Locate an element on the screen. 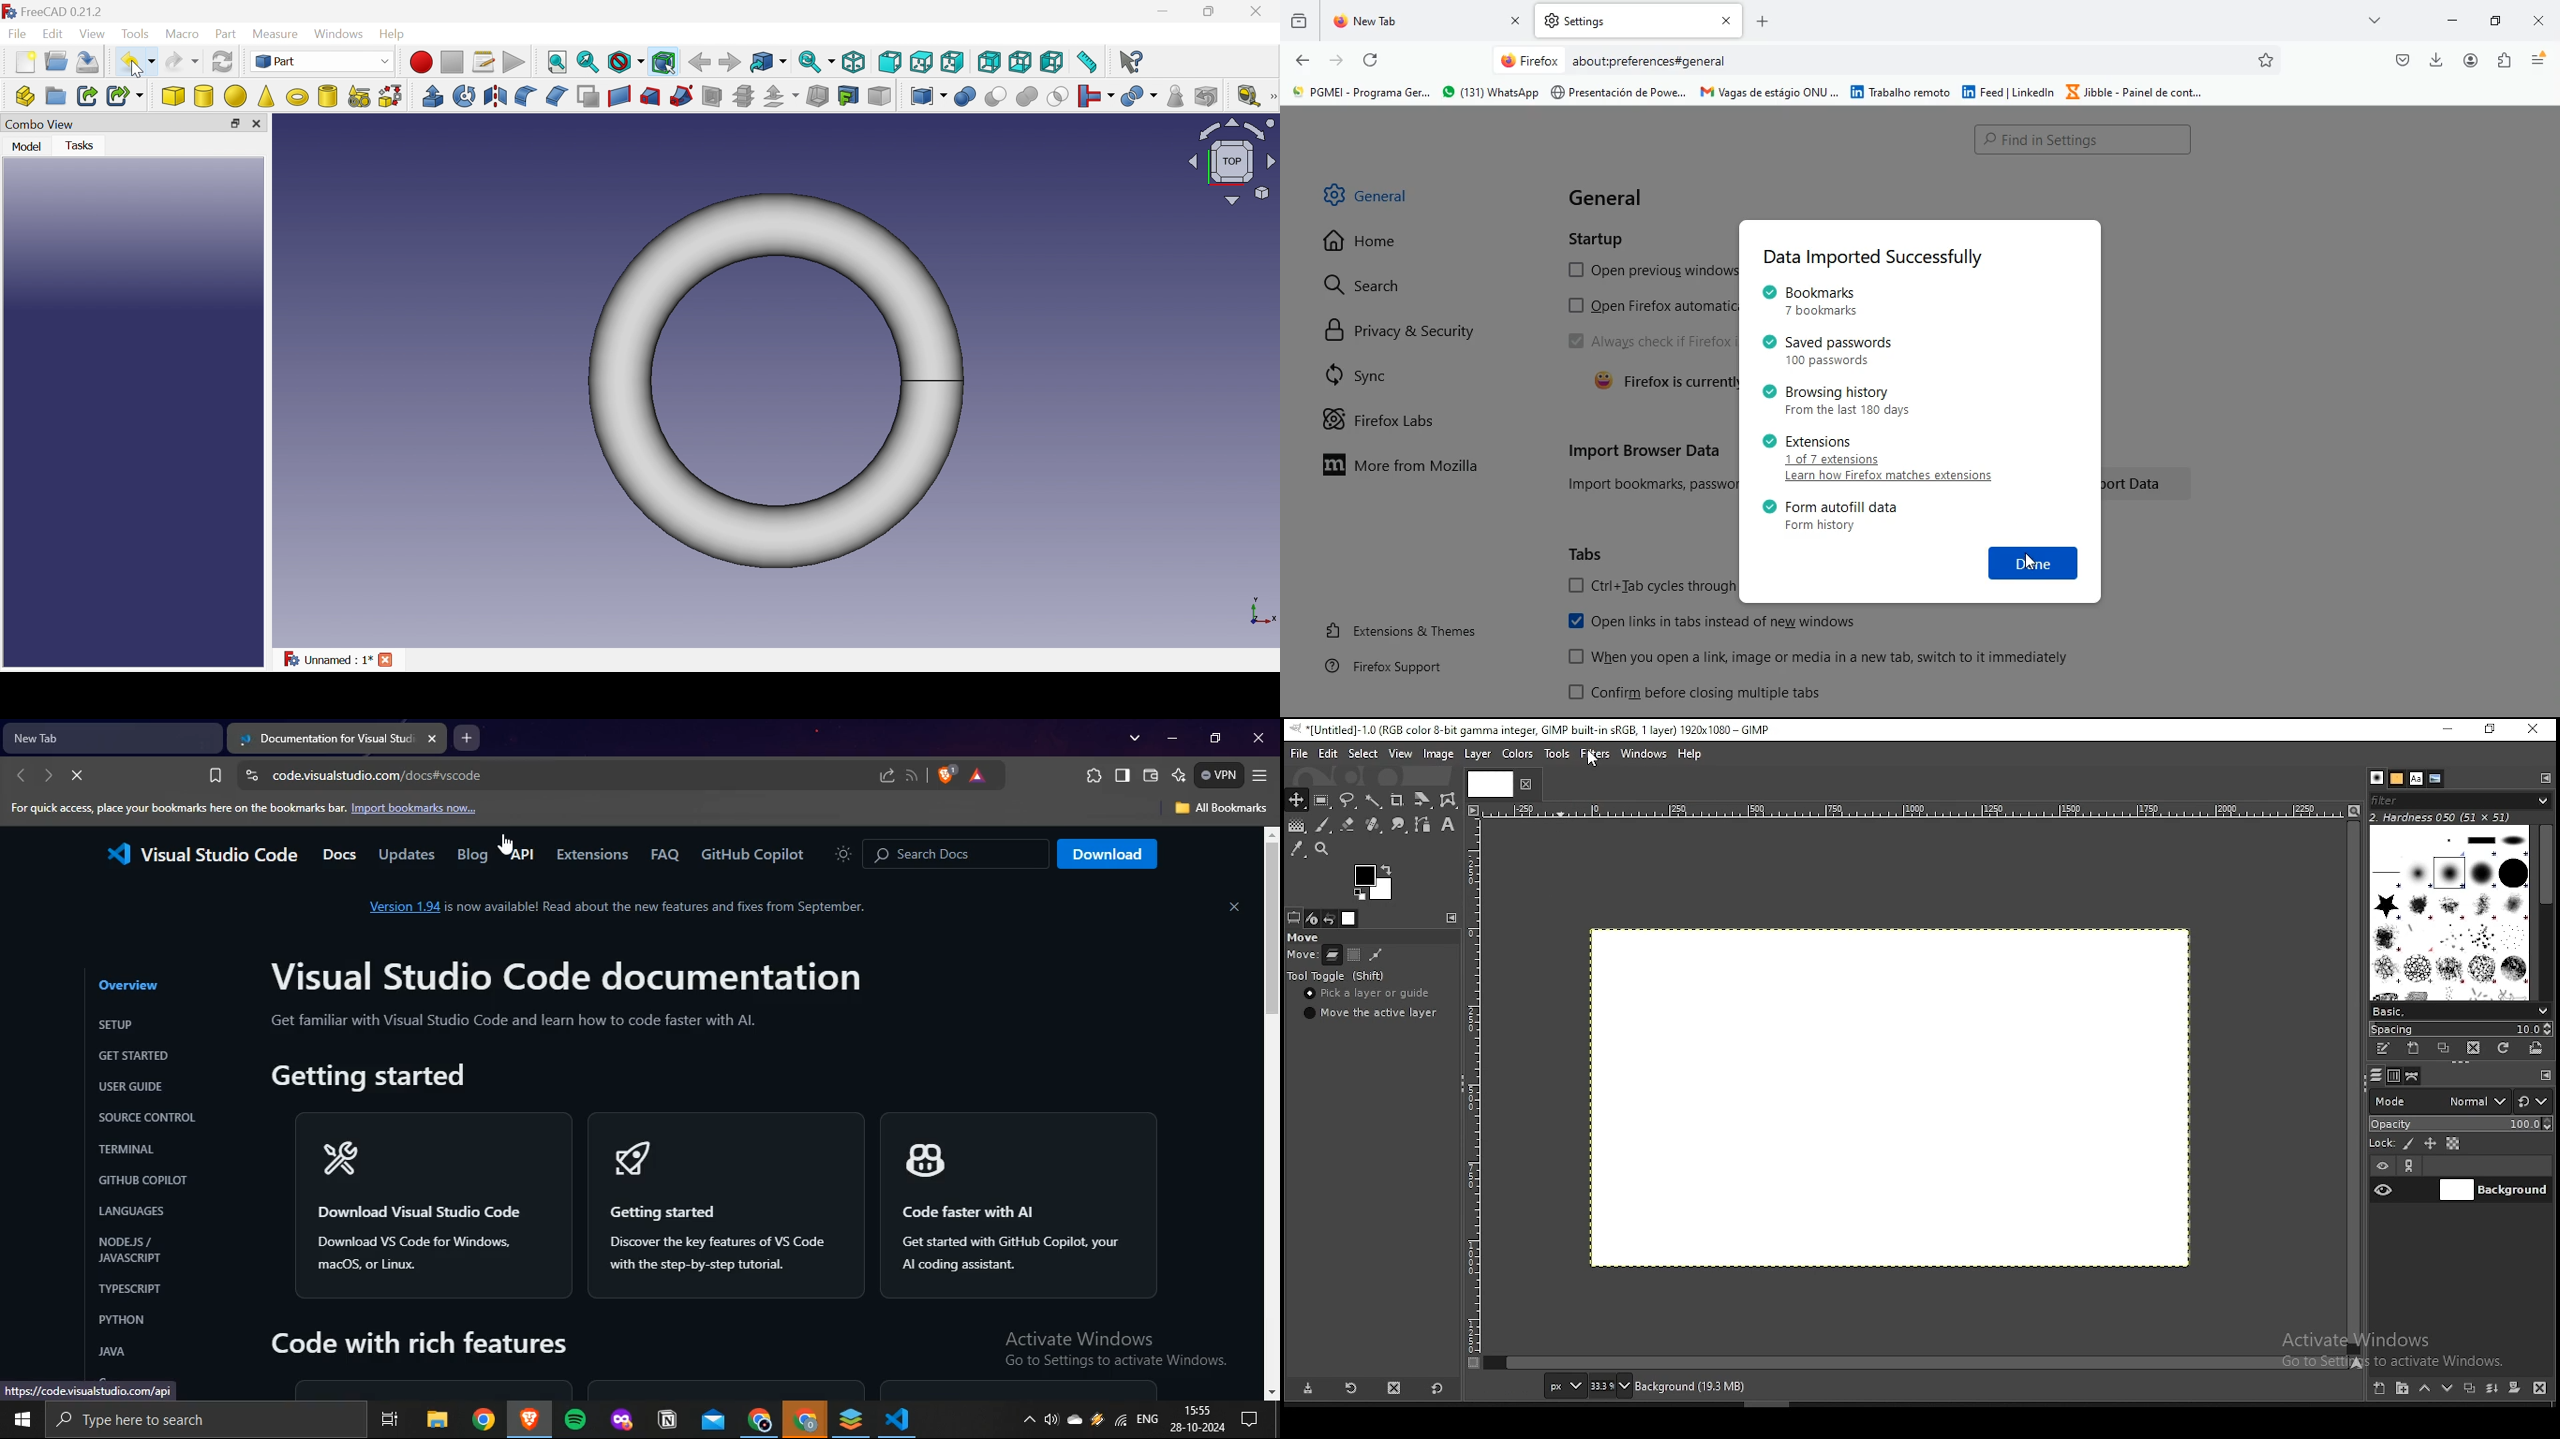 The image size is (2576, 1456). All Bookmarks is located at coordinates (1222, 810).